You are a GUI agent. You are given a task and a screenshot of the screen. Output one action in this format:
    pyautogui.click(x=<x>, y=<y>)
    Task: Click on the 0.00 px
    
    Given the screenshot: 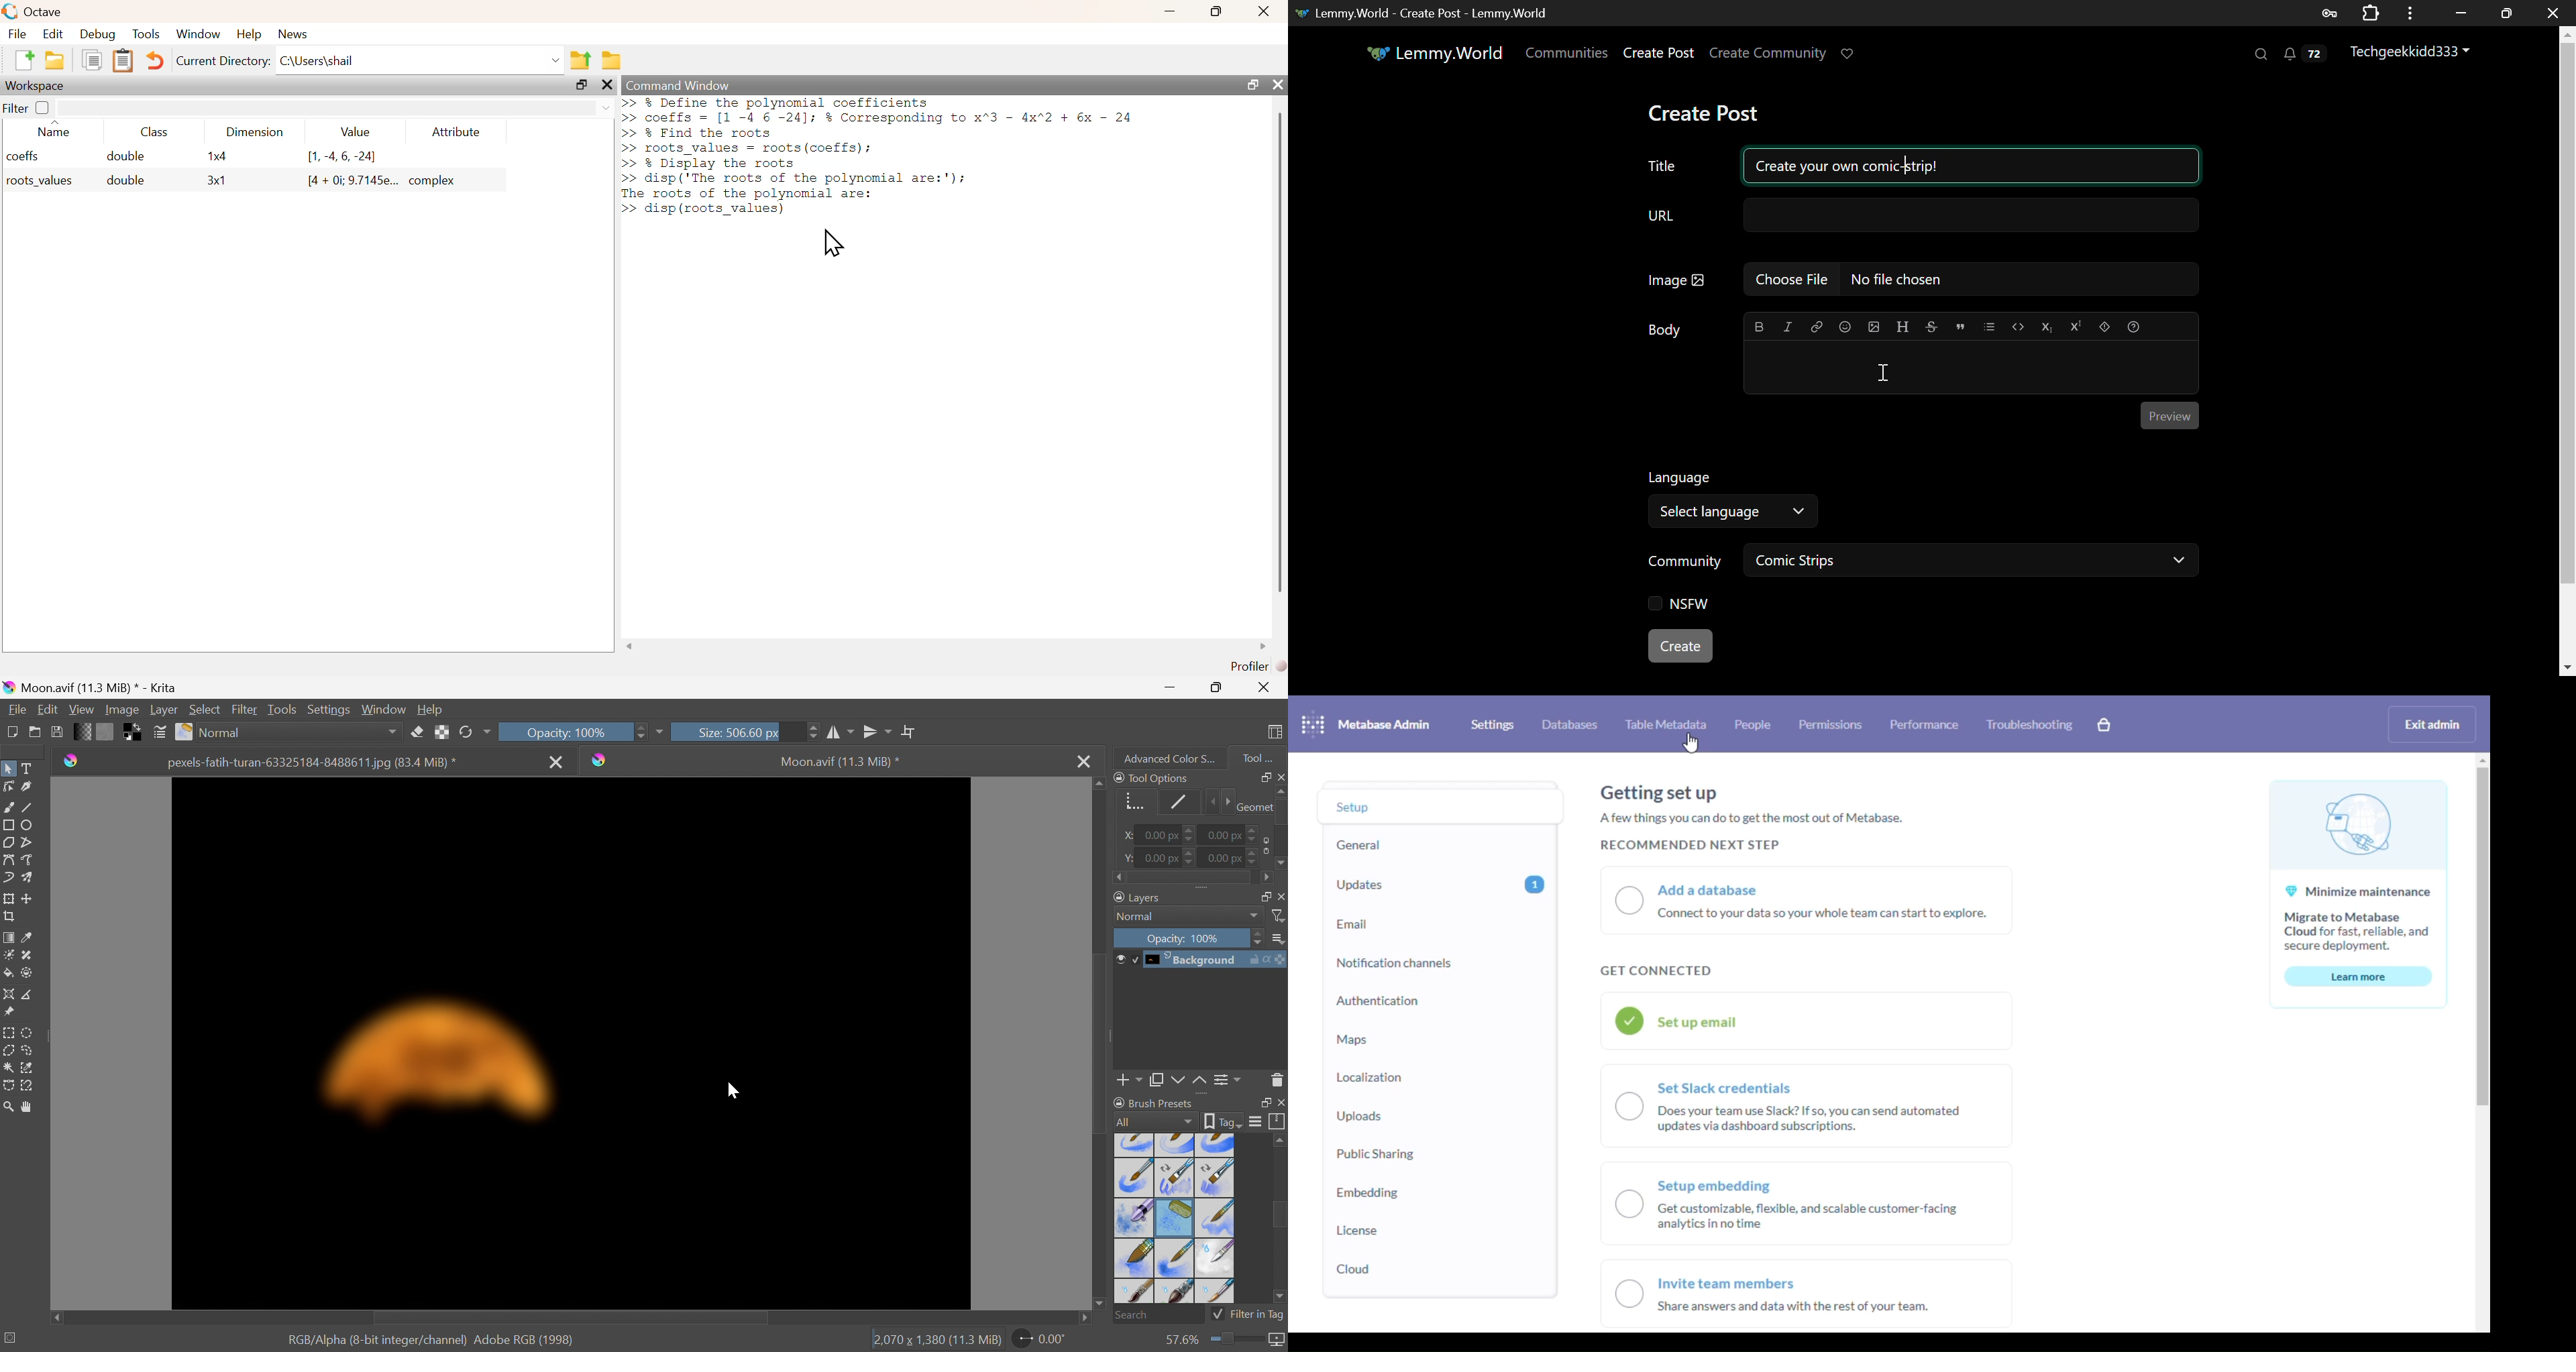 What is the action you would take?
    pyautogui.click(x=1165, y=858)
    